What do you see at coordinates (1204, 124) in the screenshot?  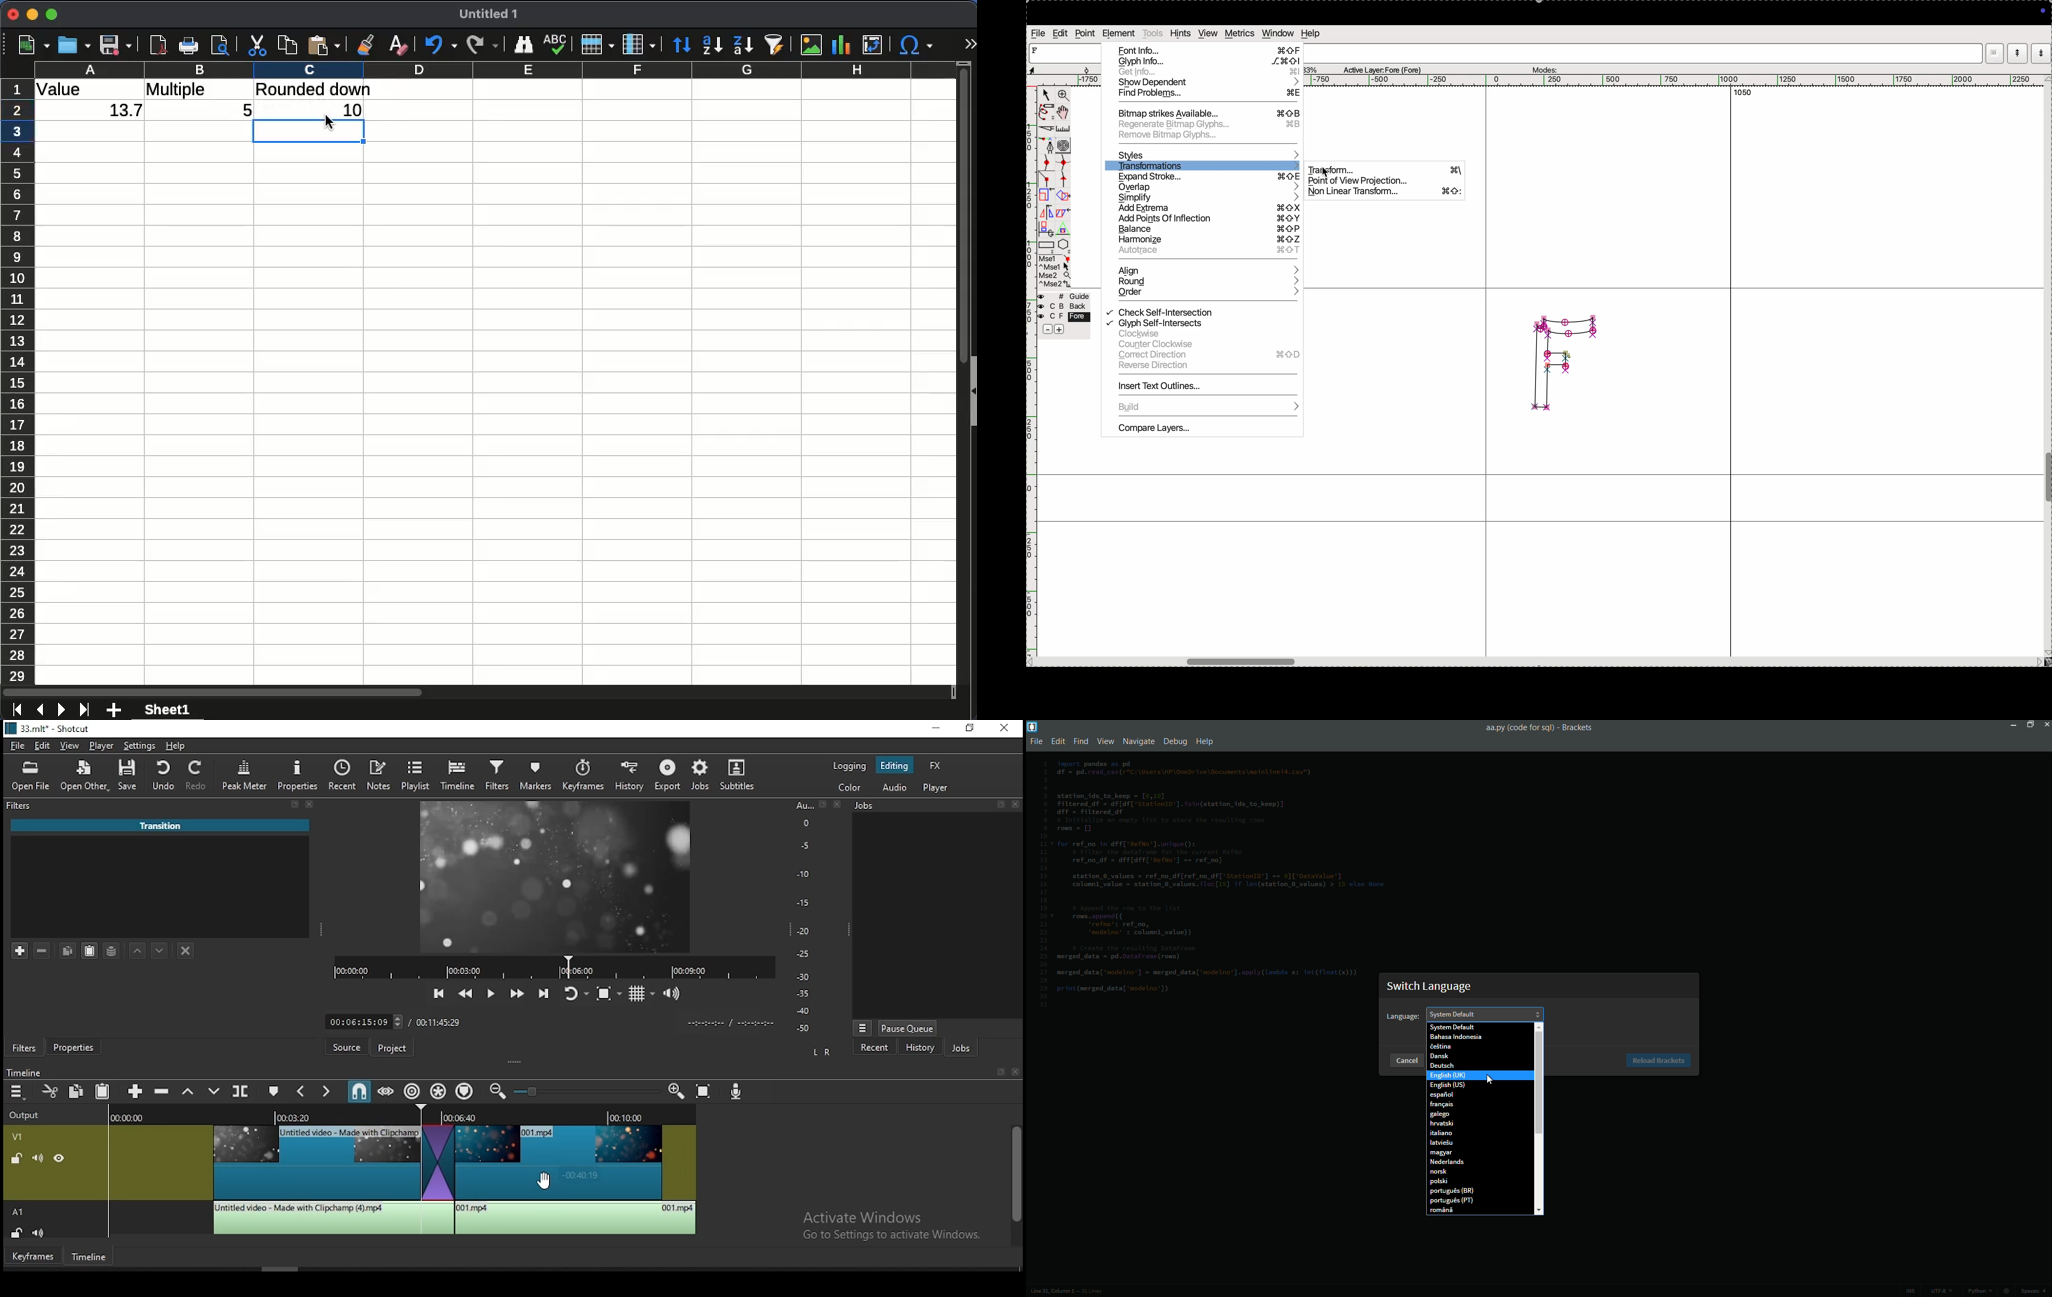 I see `regenrate bit map glyph` at bounding box center [1204, 124].